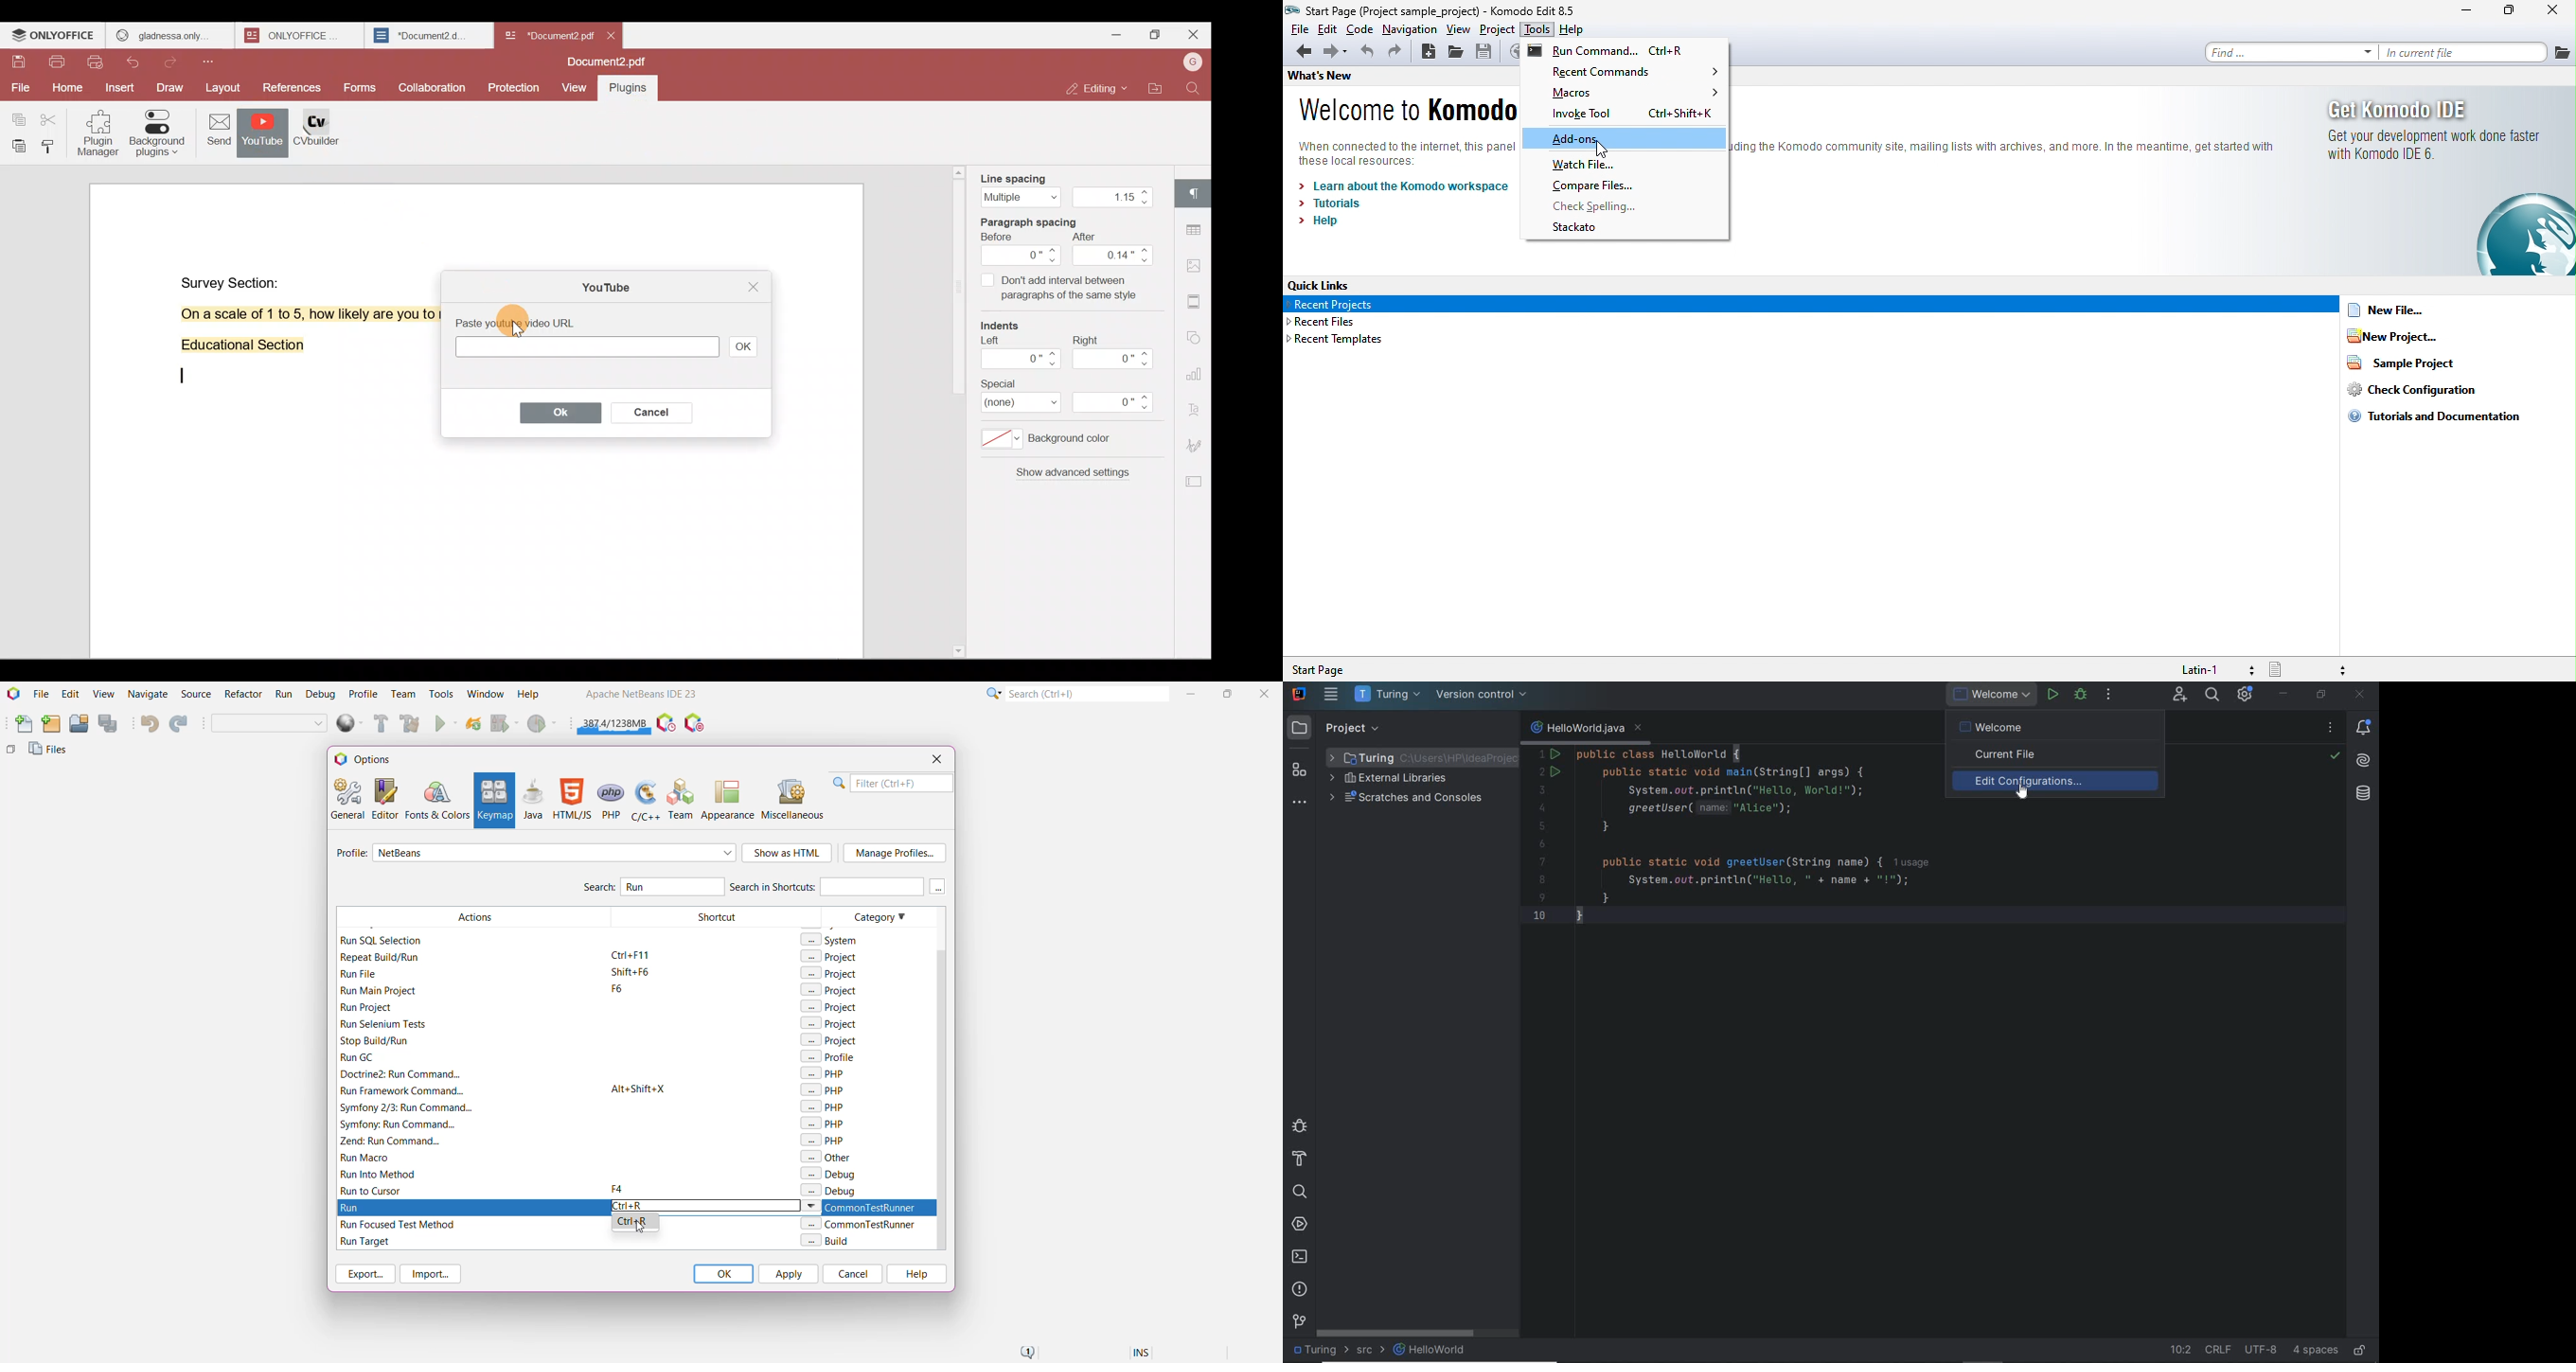 The width and height of the screenshot is (2576, 1372). What do you see at coordinates (1396, 1333) in the screenshot?
I see `scrollbar` at bounding box center [1396, 1333].